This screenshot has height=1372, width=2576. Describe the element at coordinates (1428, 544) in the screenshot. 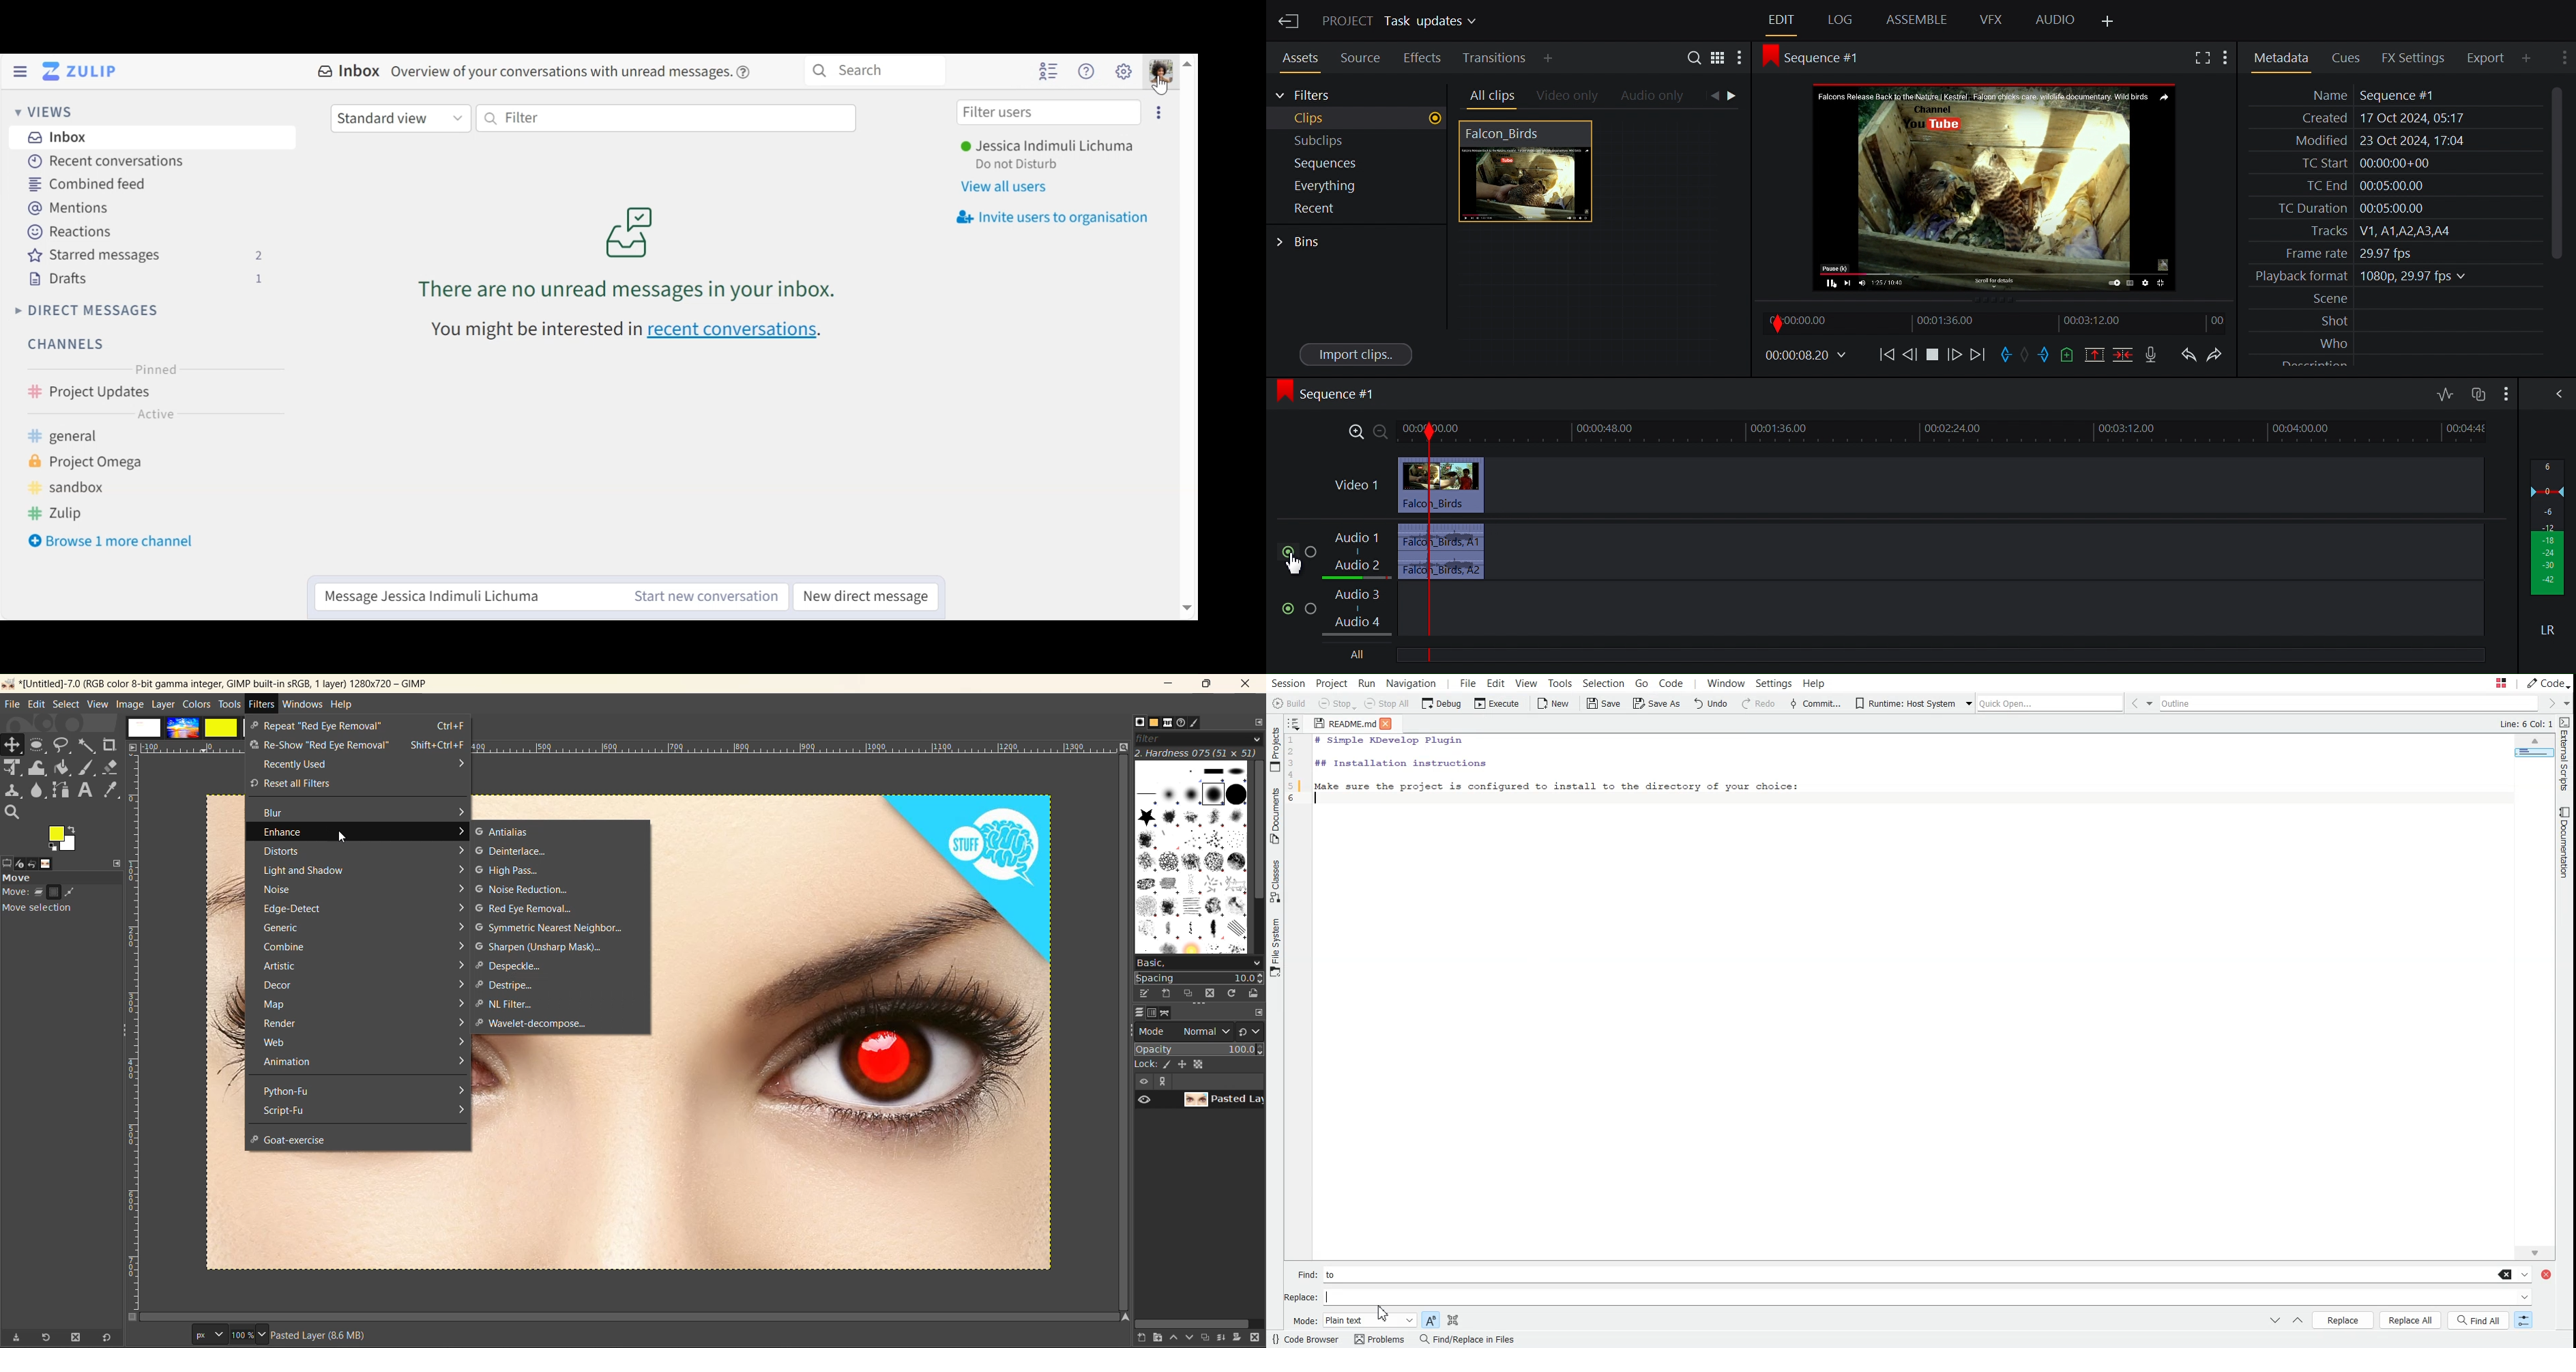

I see `Timeline Indicator` at that location.